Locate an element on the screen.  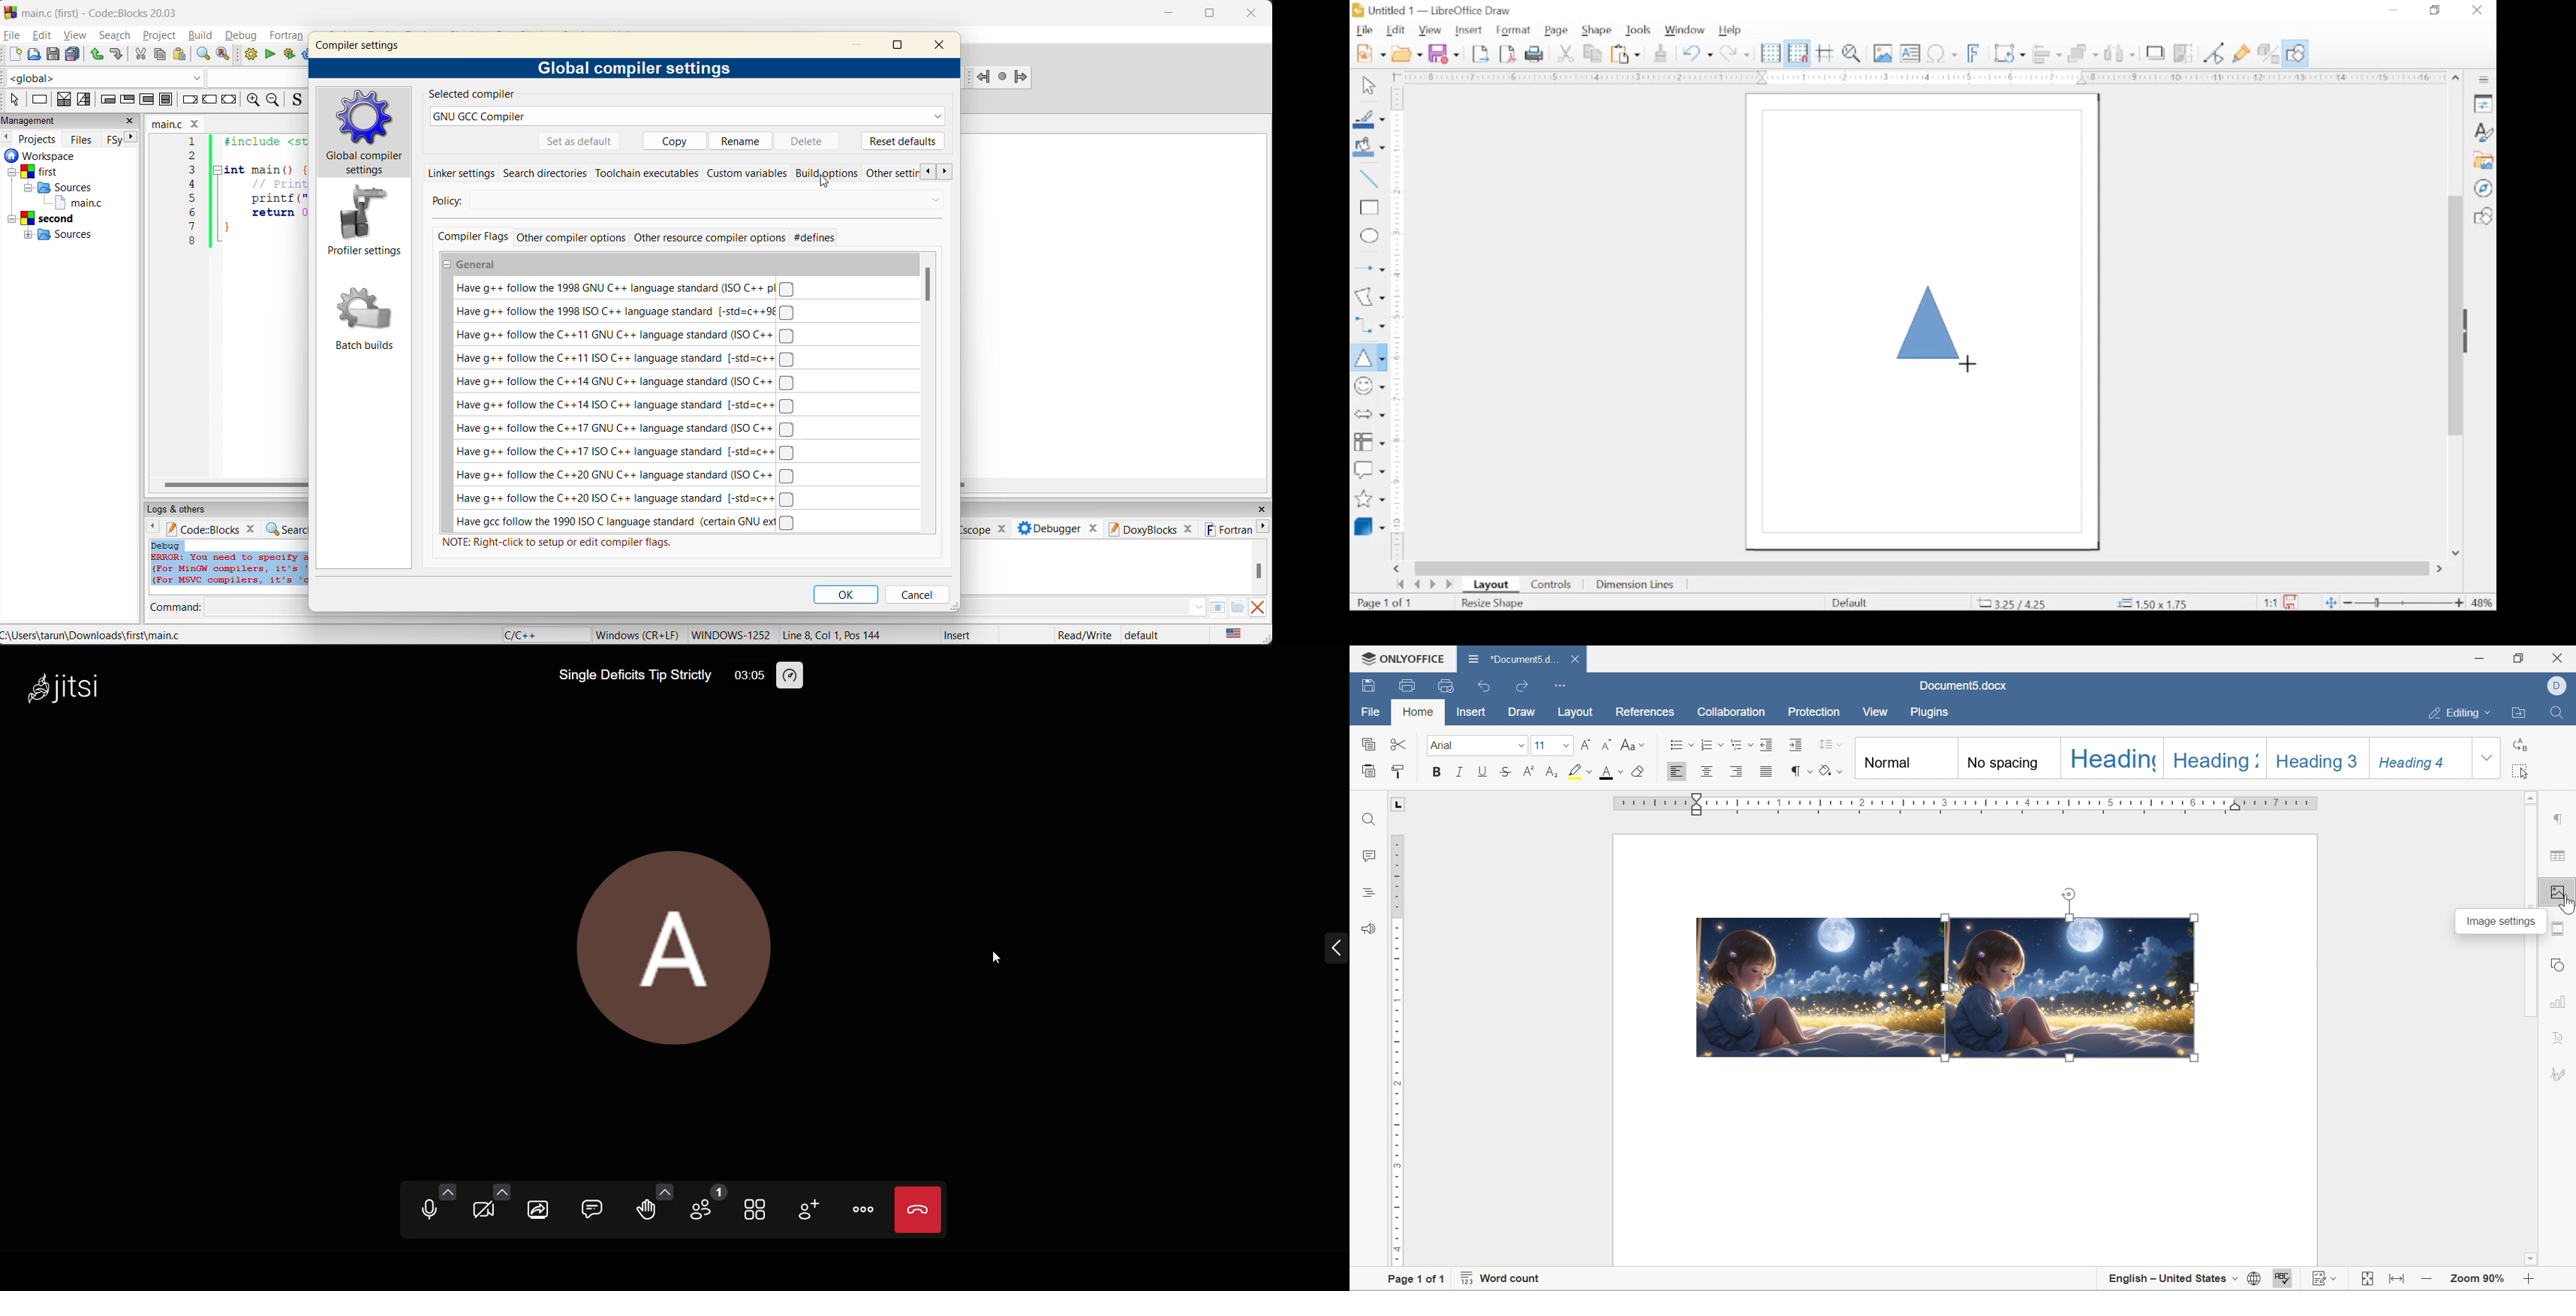
display grid is located at coordinates (1771, 53).